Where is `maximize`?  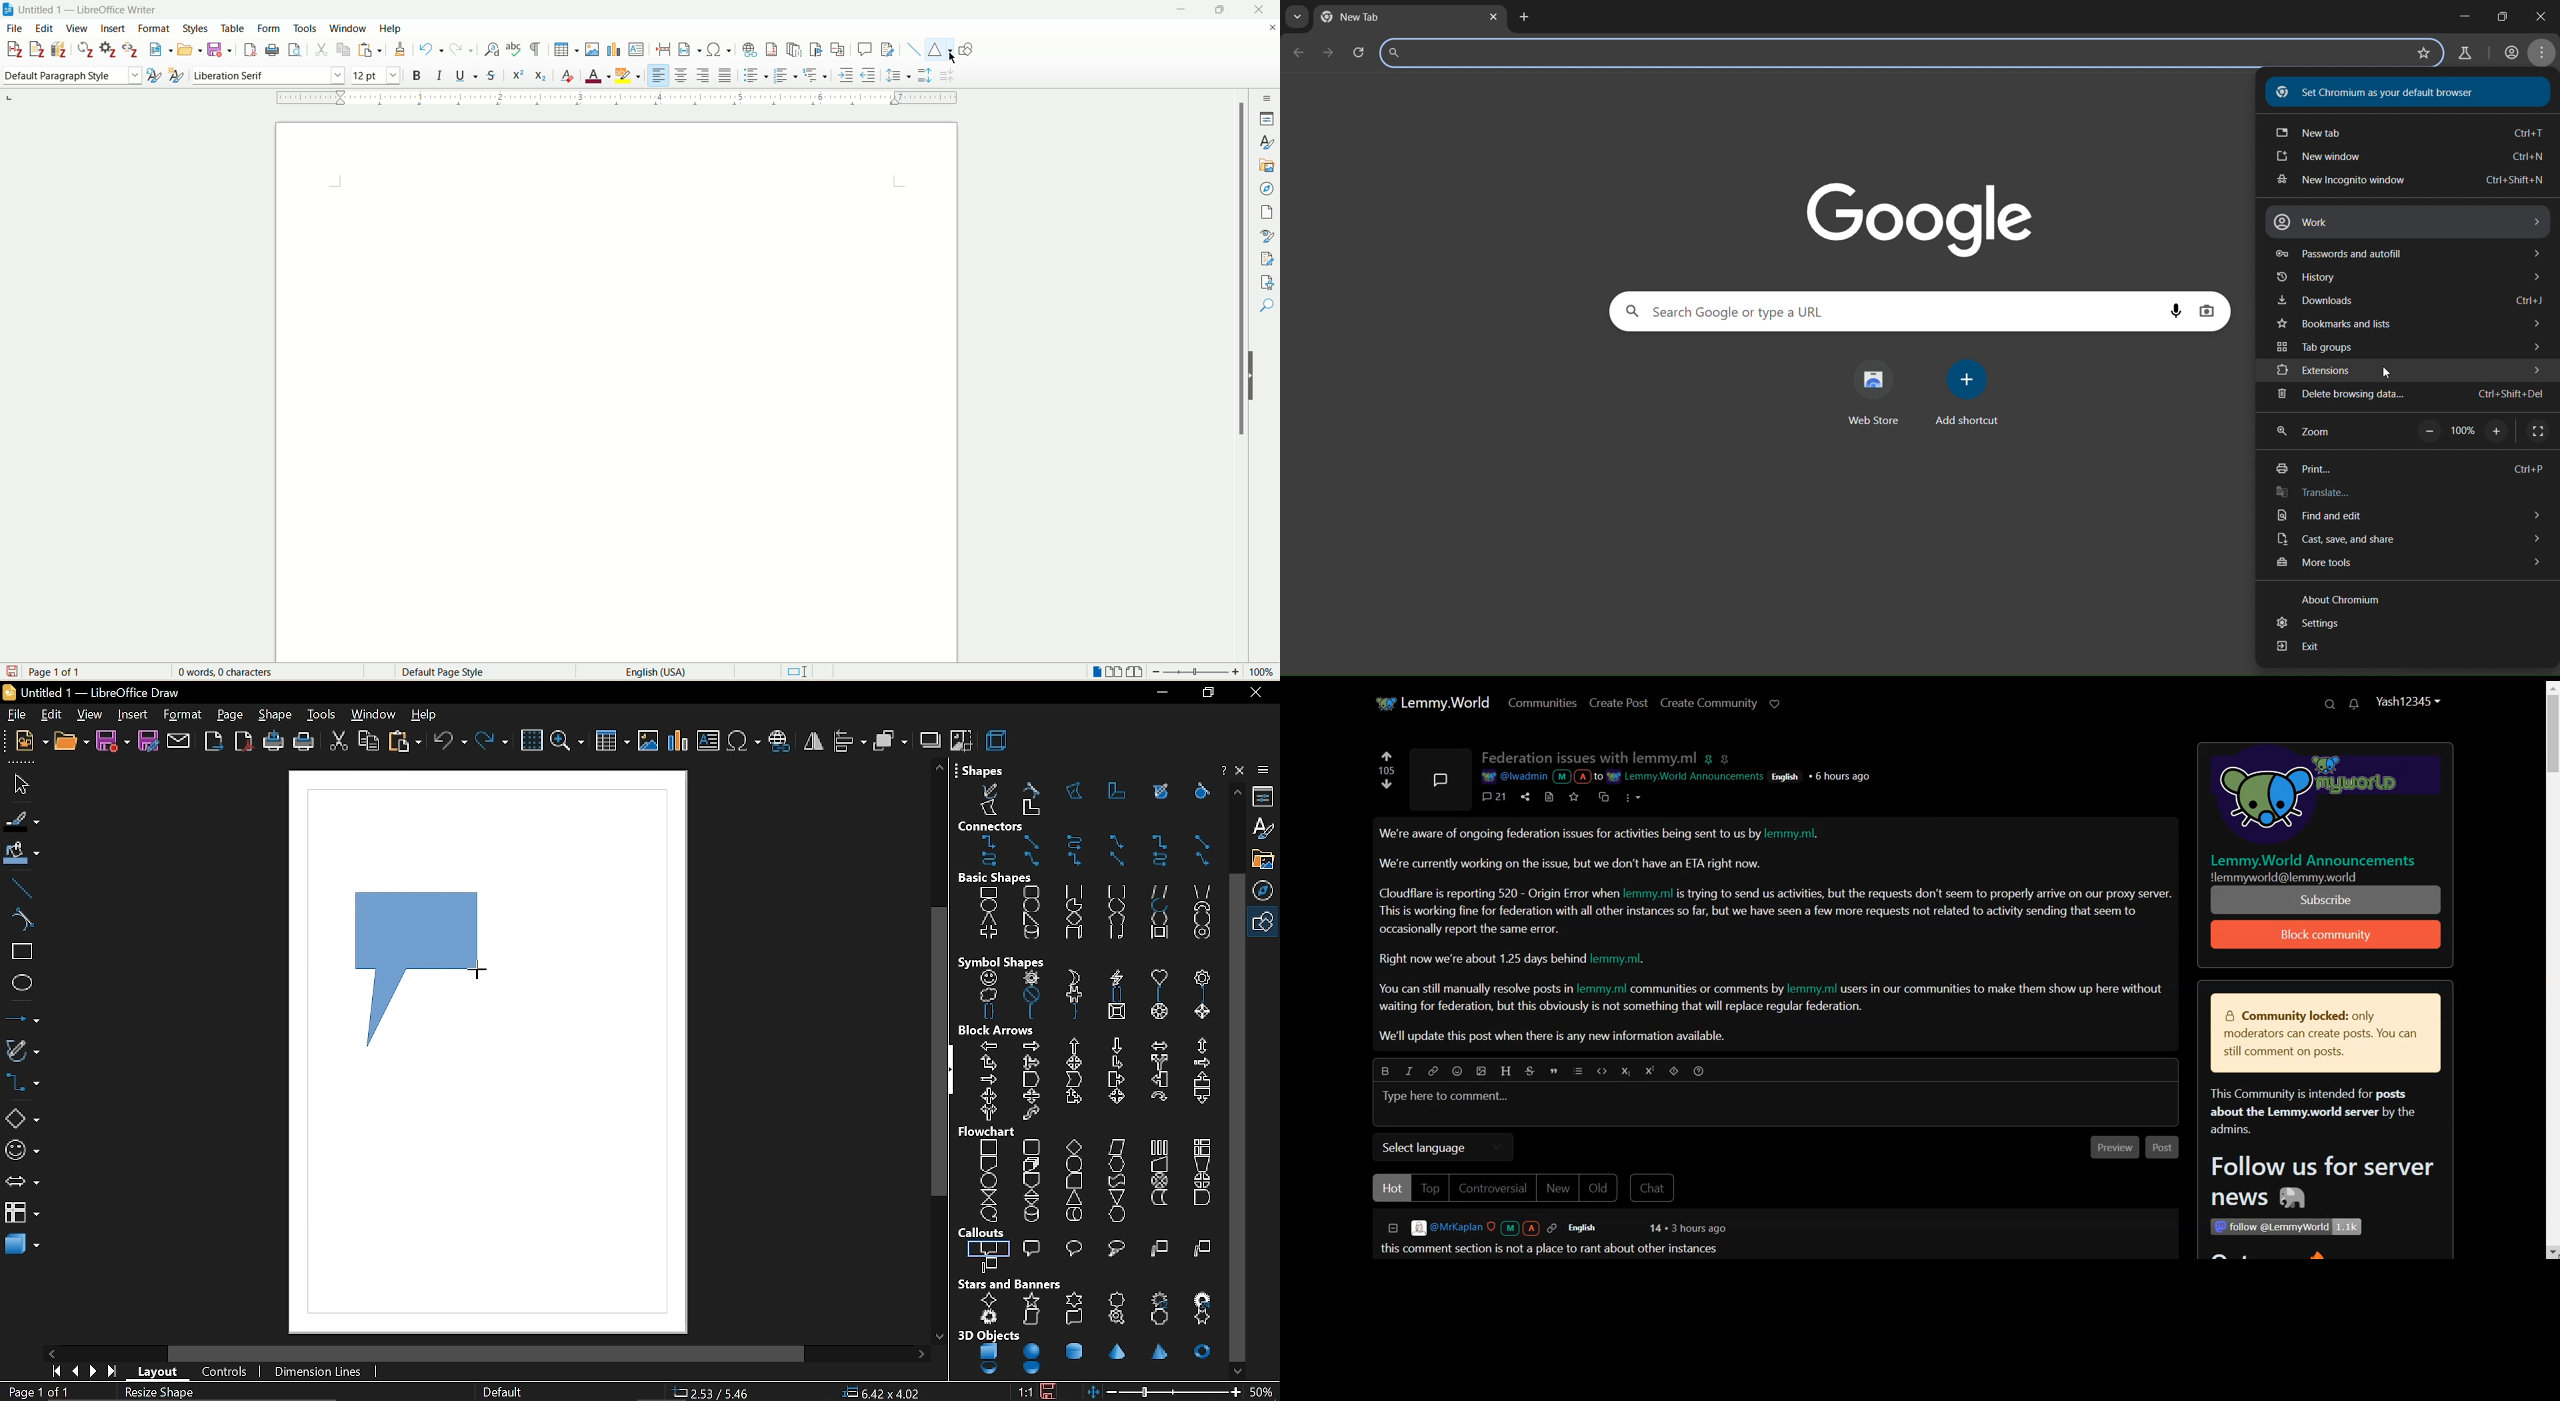 maximize is located at coordinates (1223, 9).